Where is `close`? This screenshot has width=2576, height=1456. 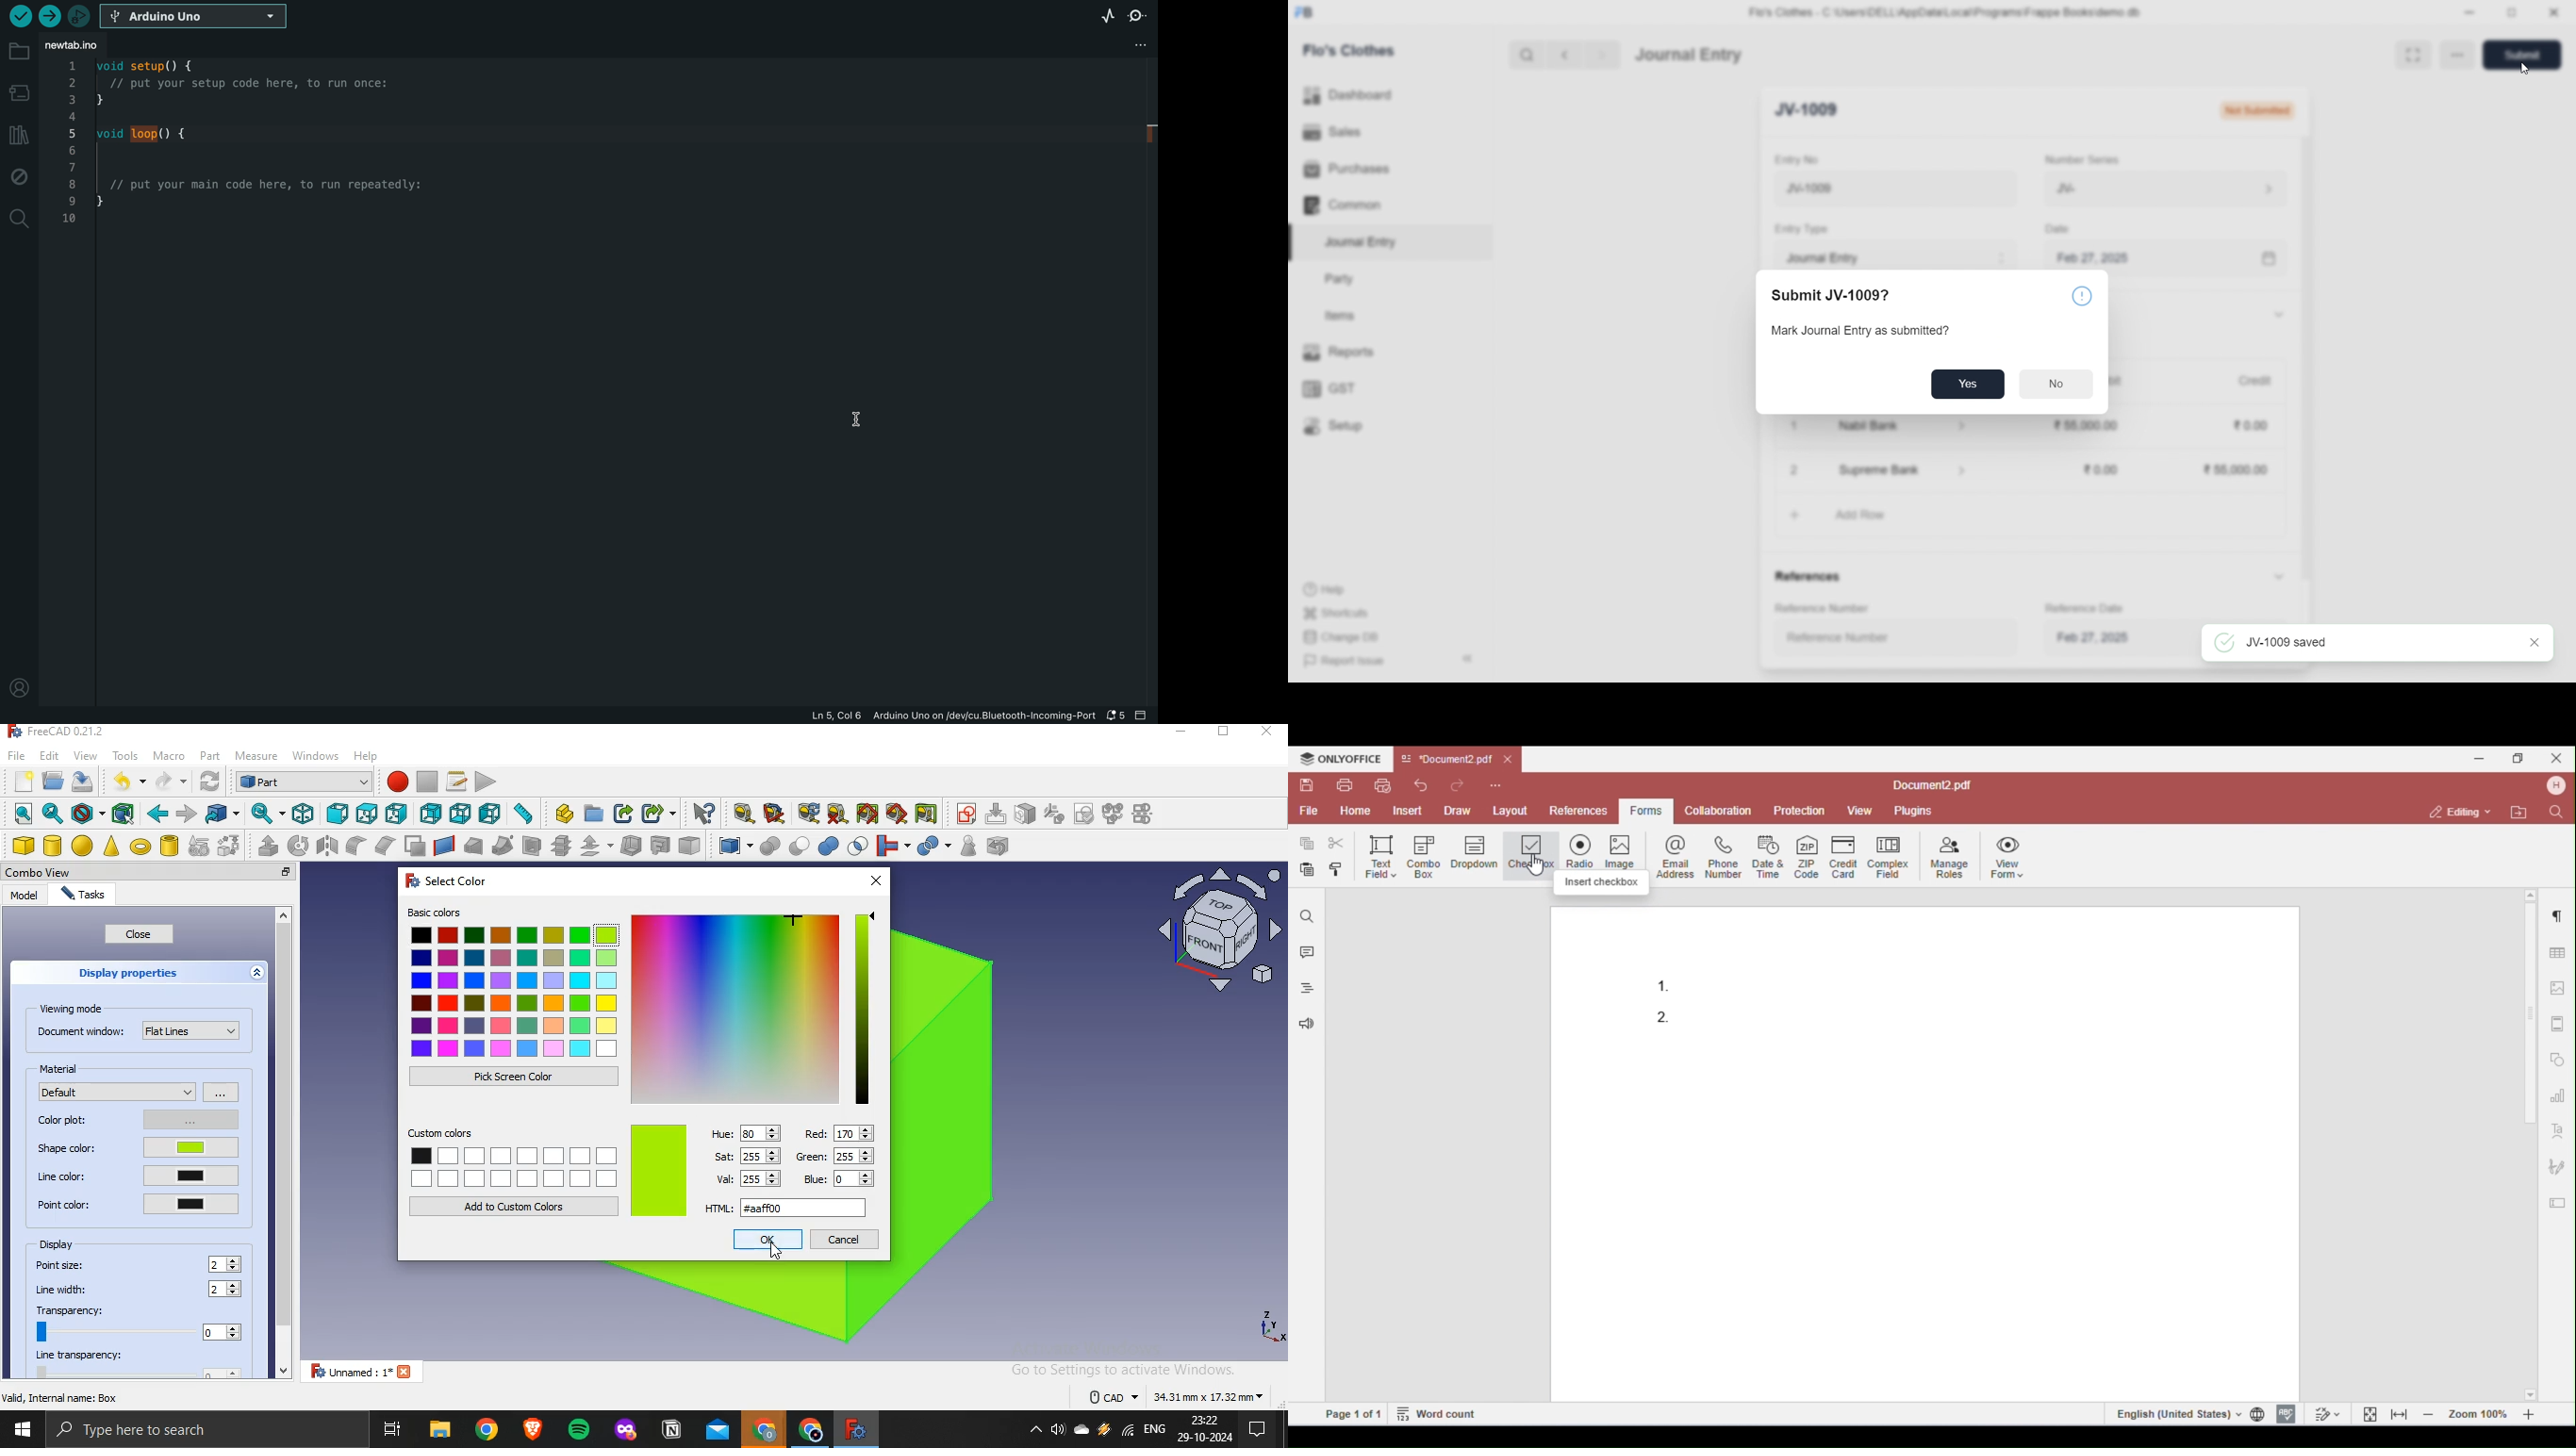 close is located at coordinates (287, 873).